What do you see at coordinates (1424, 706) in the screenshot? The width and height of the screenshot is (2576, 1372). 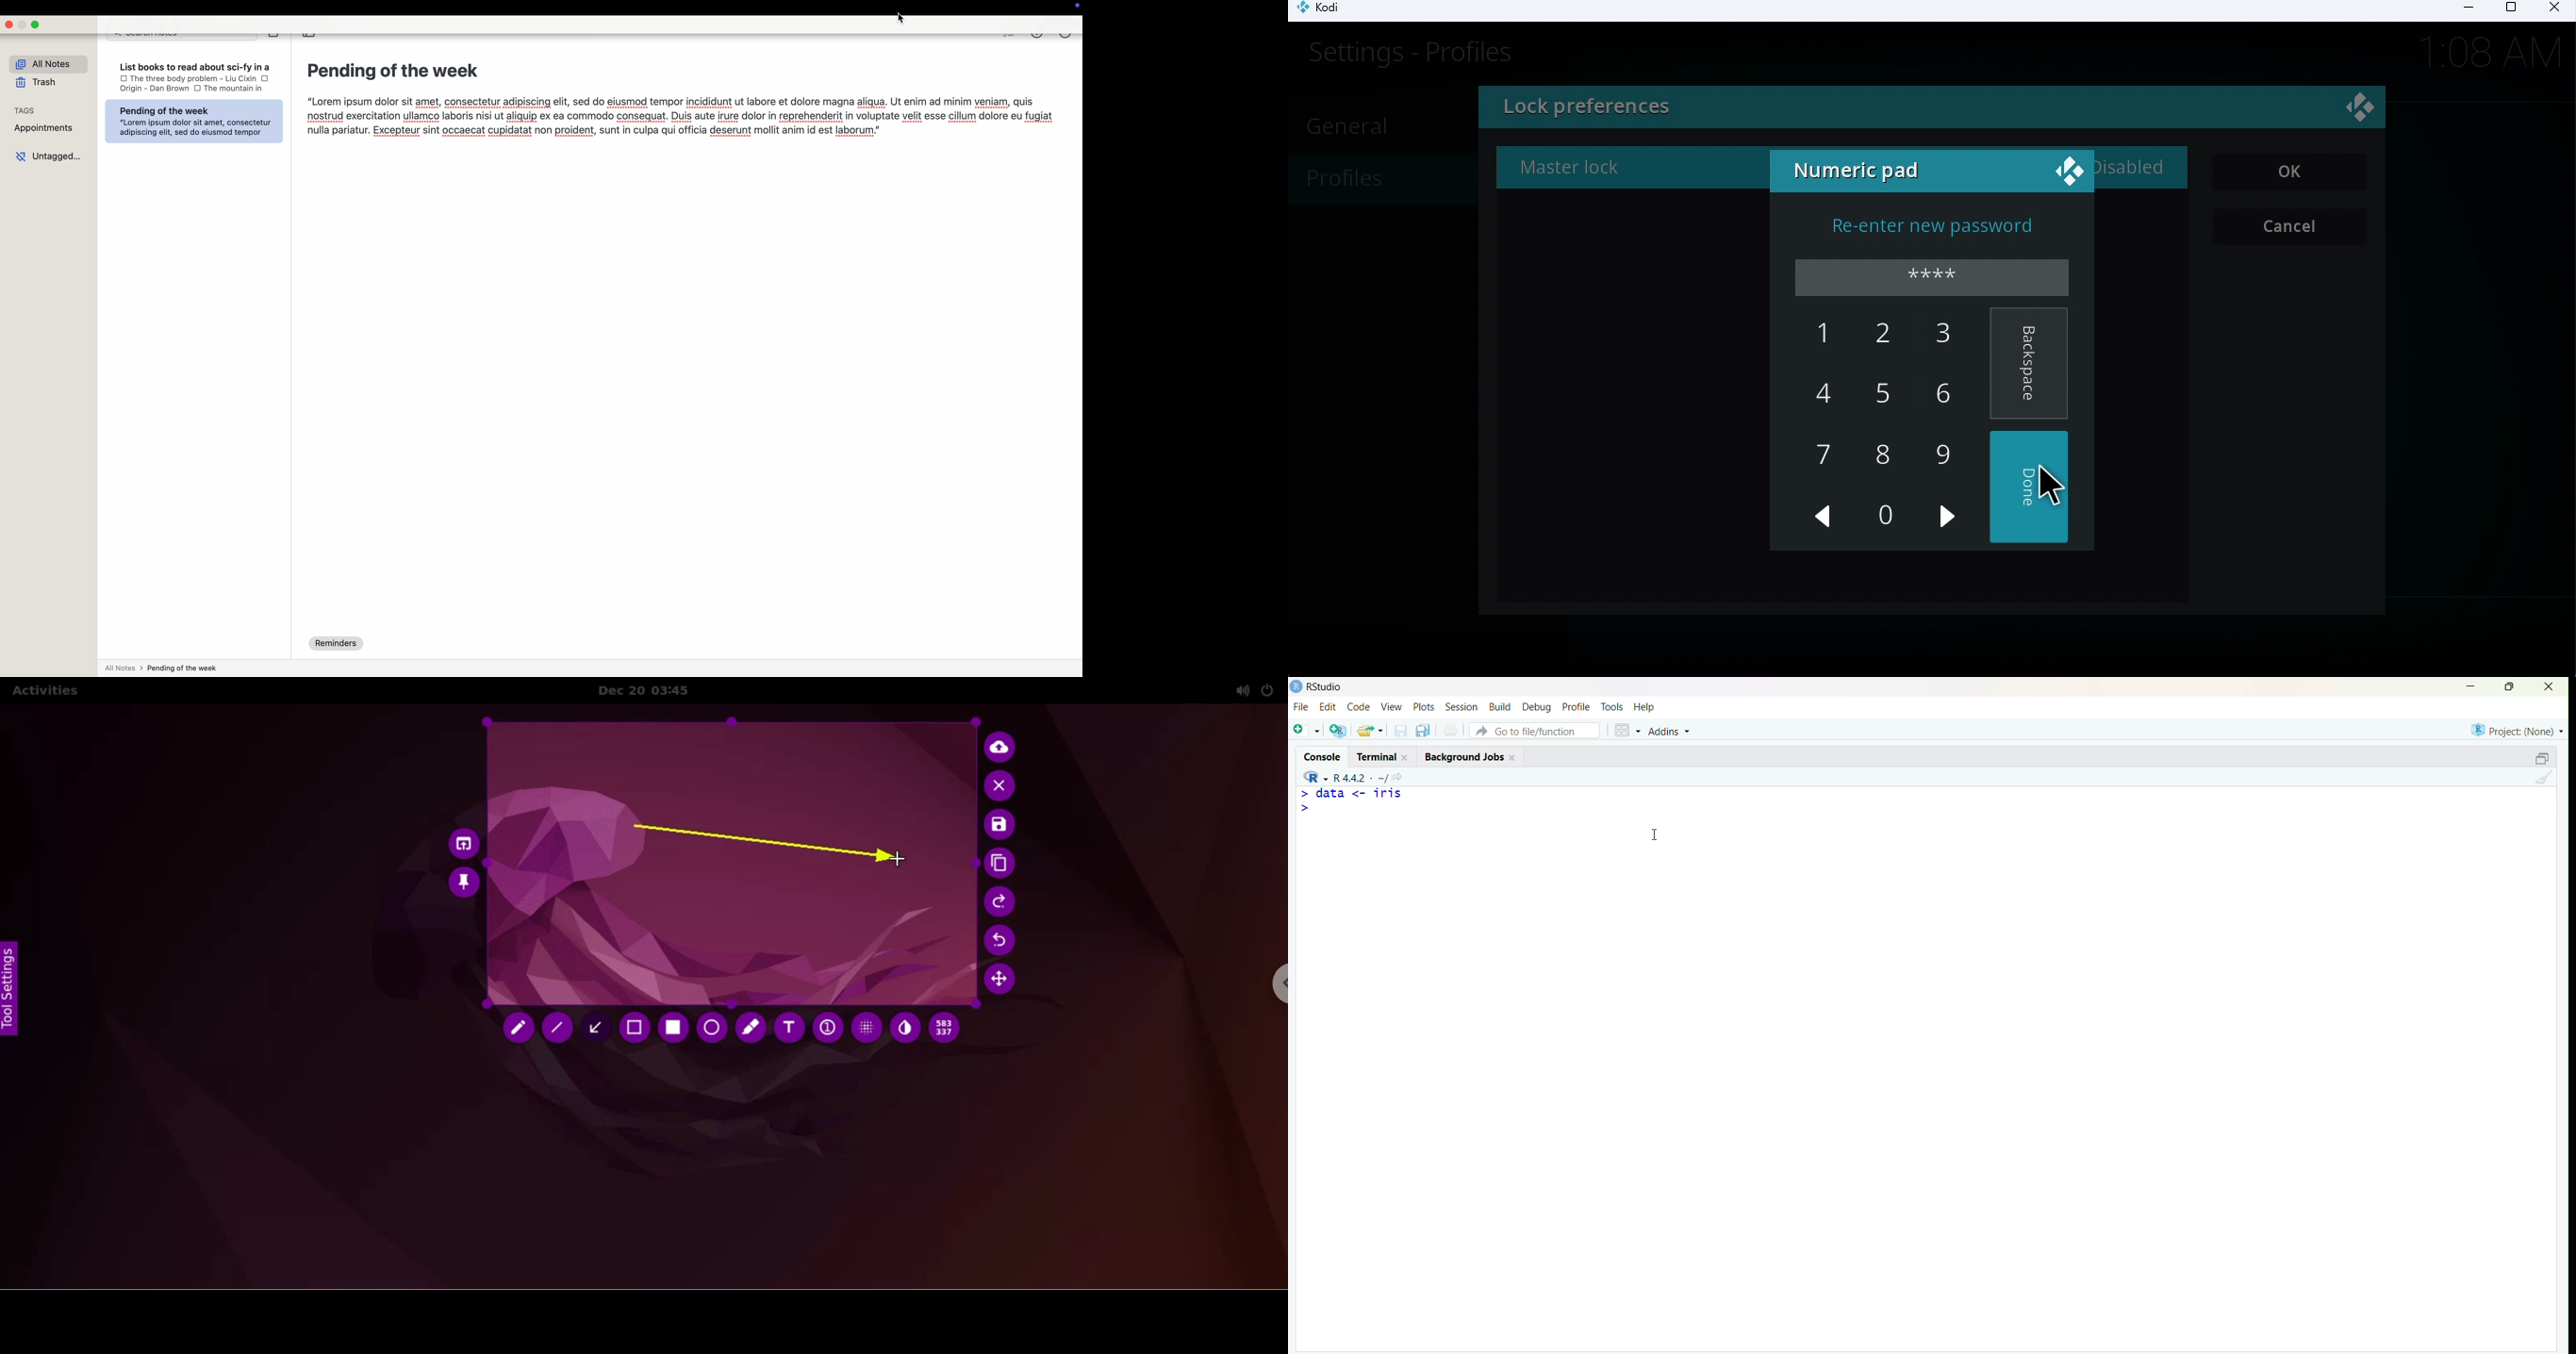 I see `Plots` at bounding box center [1424, 706].